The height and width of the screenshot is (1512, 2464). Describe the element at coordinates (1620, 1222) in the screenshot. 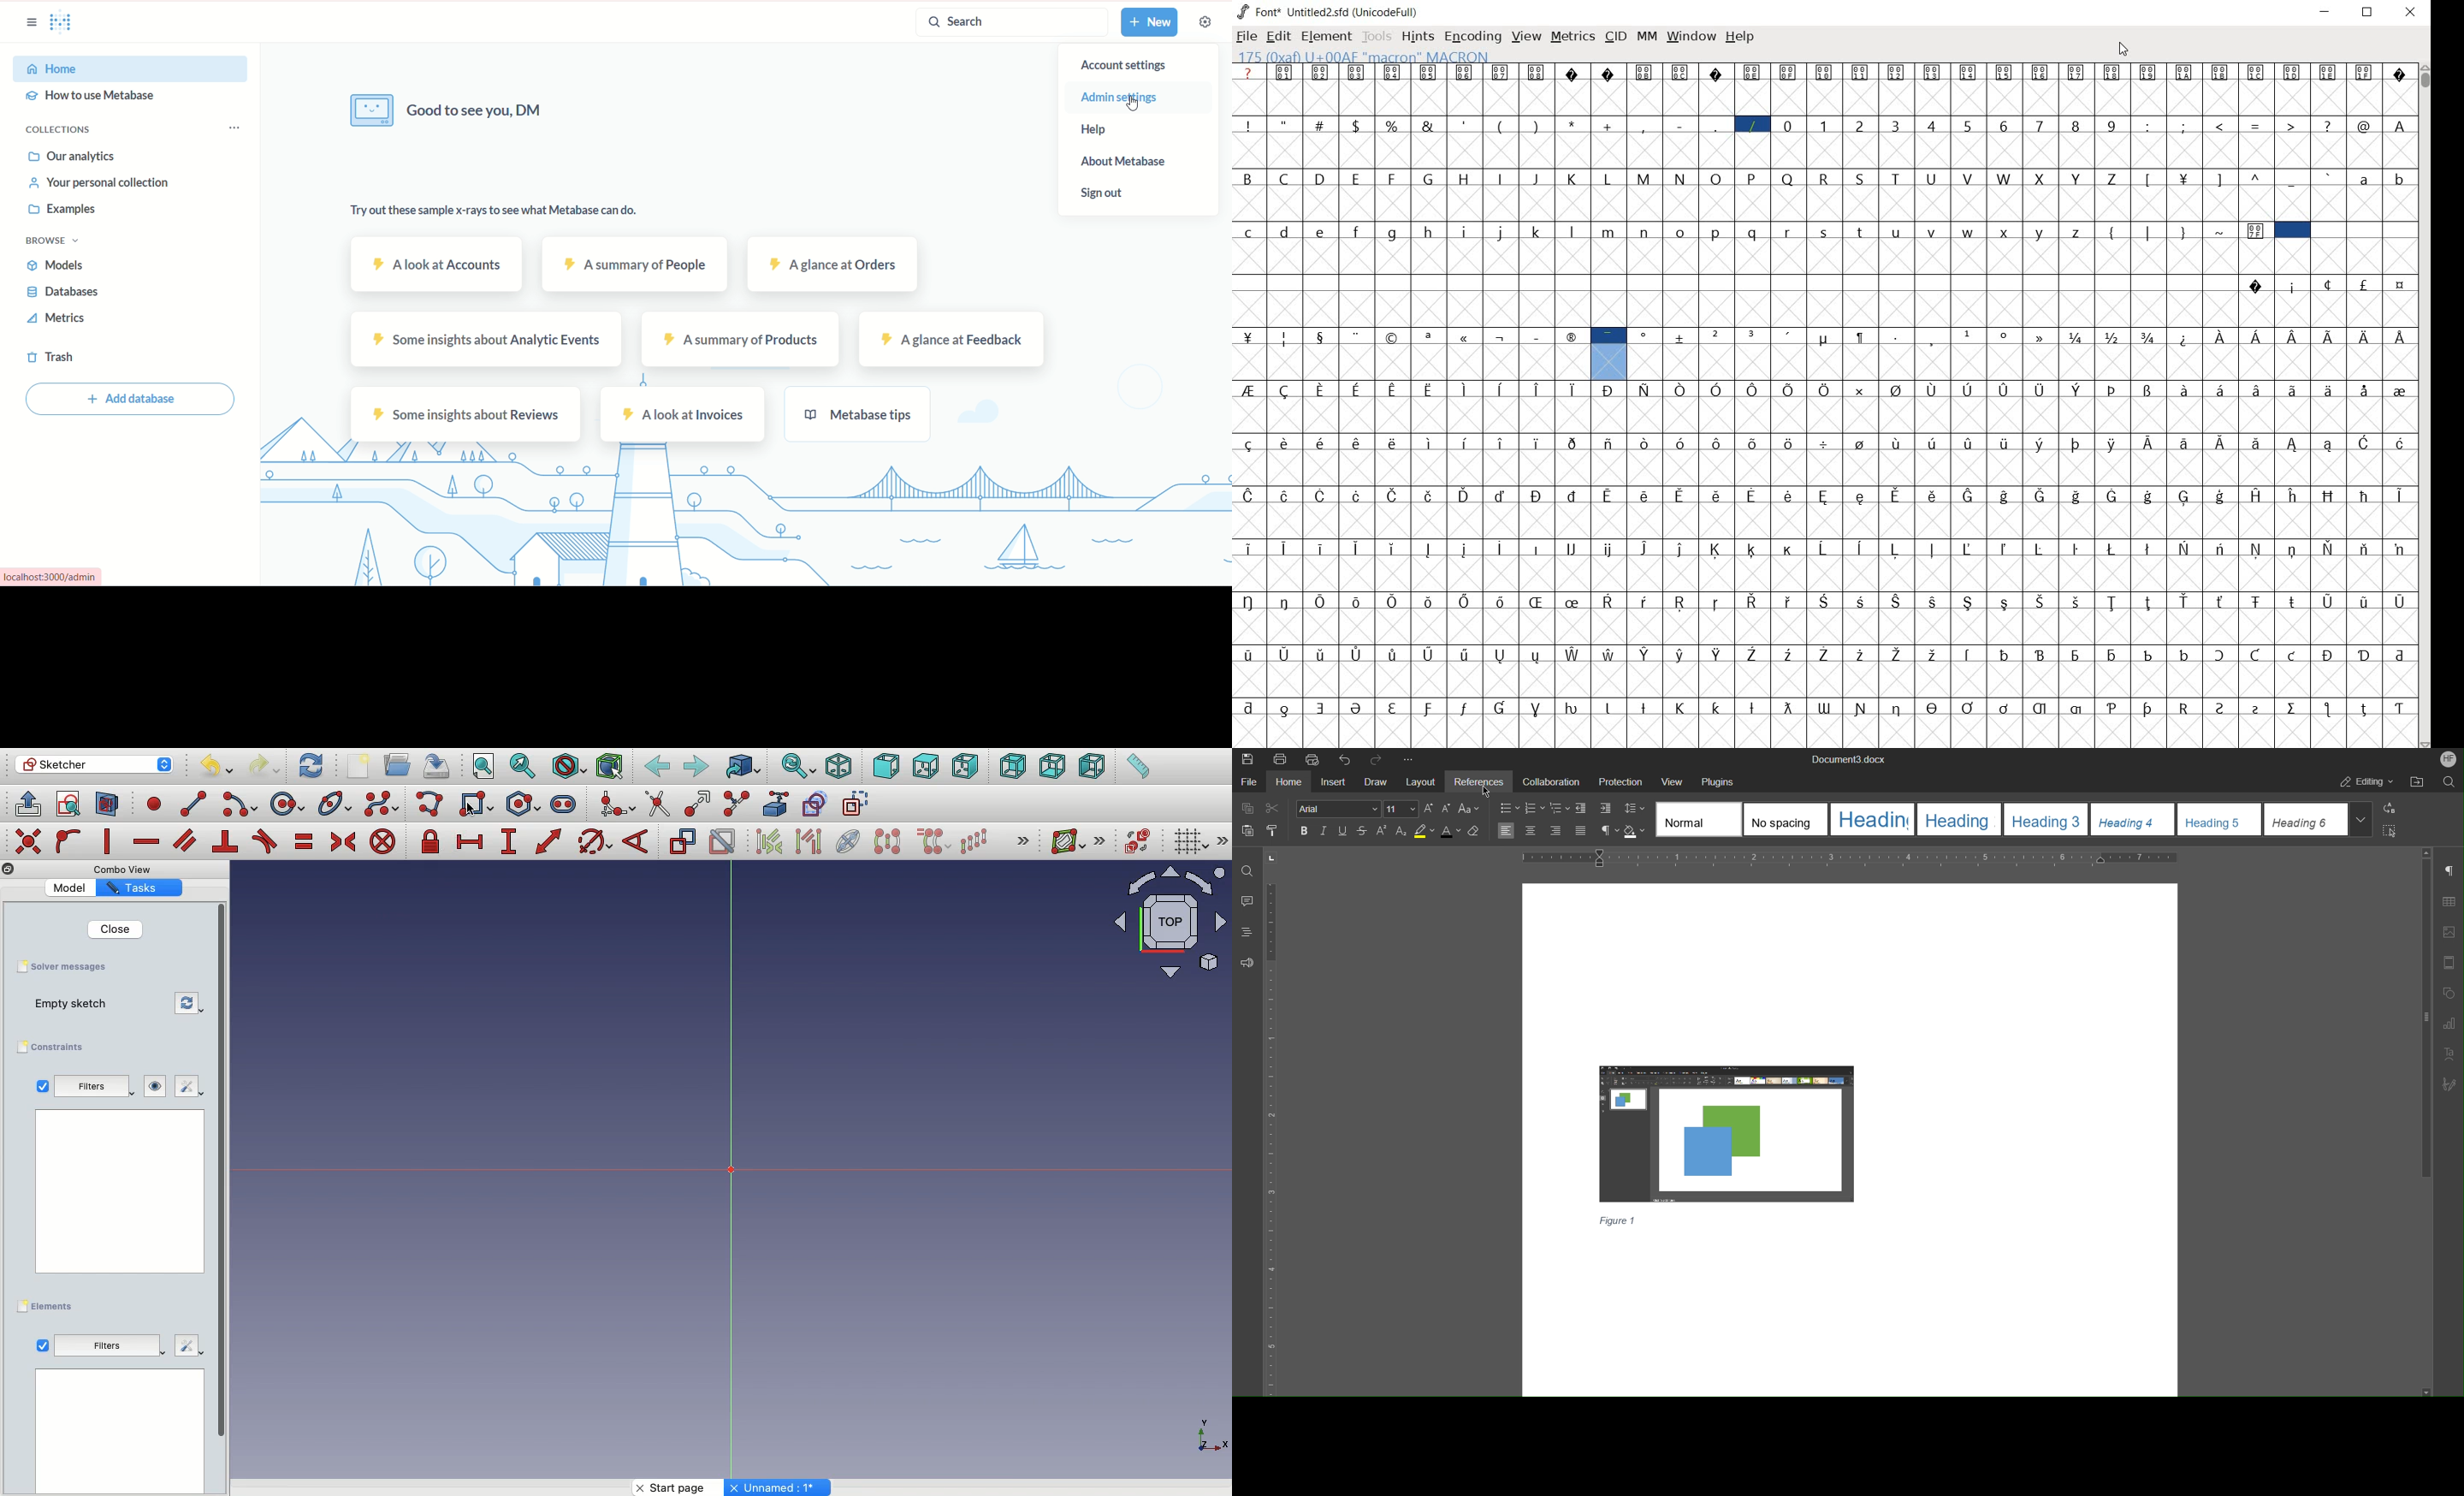

I see `Caption(figure 1)` at that location.